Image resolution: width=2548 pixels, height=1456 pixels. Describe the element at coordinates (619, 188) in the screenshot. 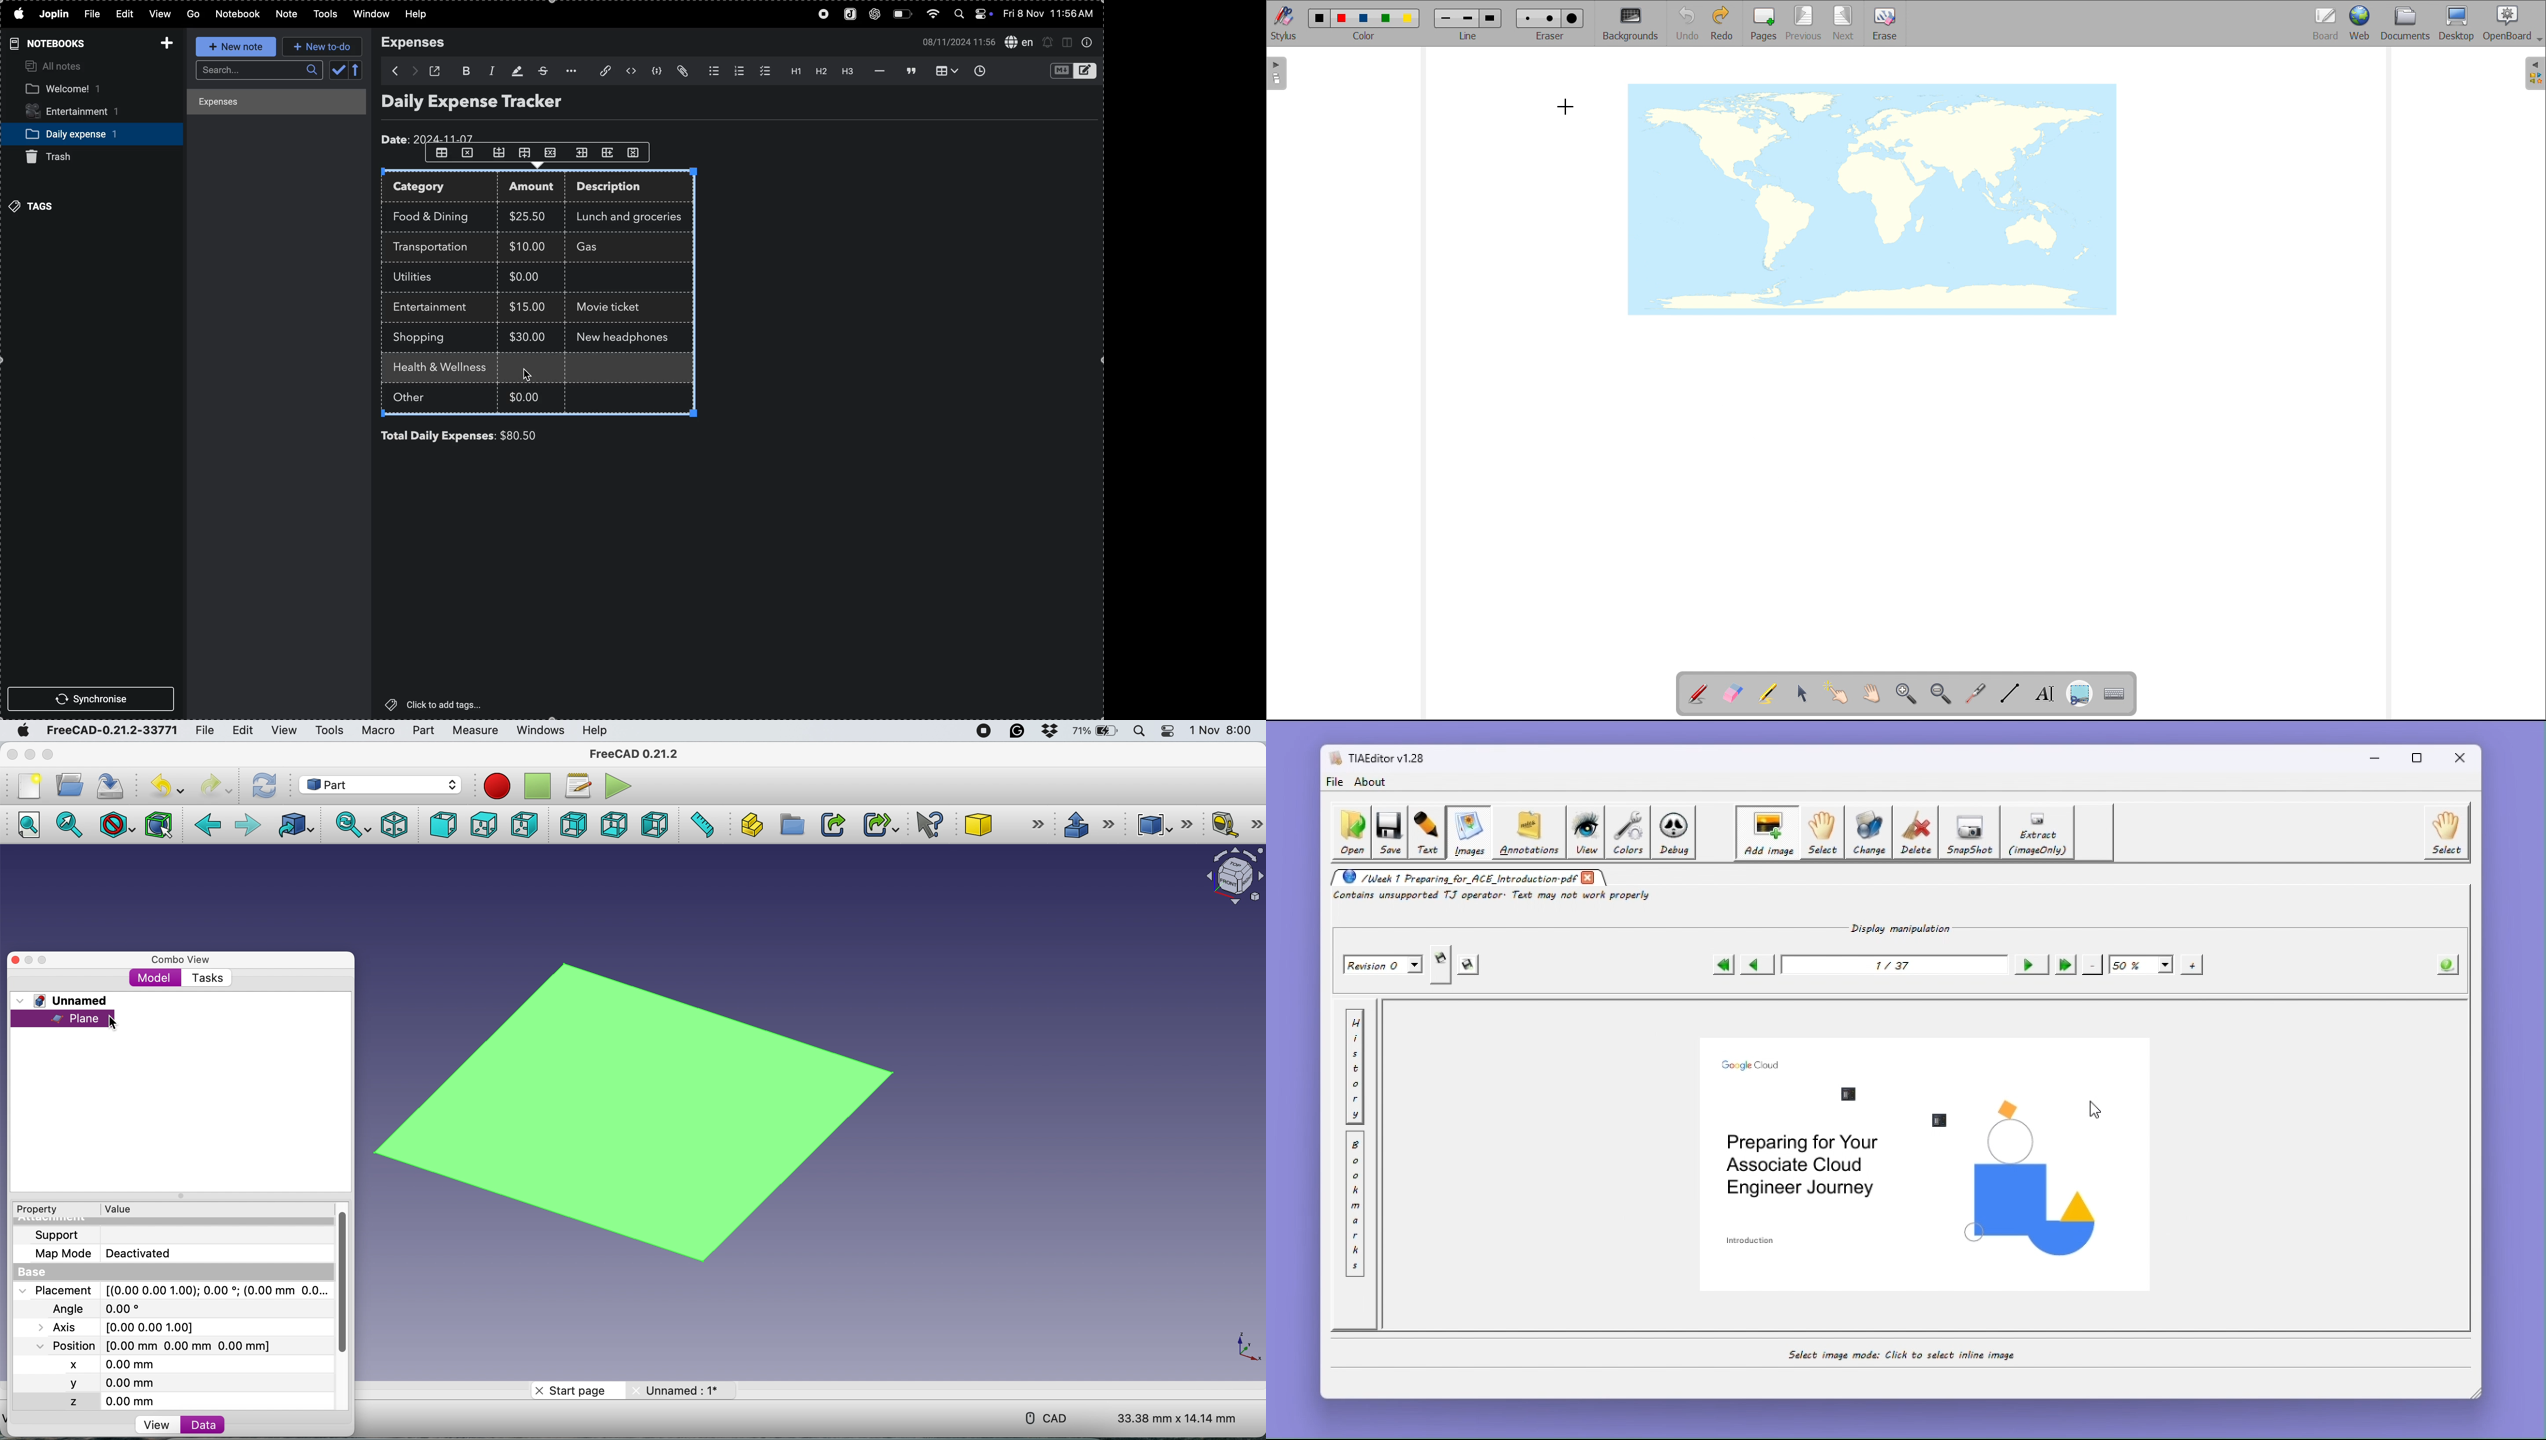

I see `description` at that location.